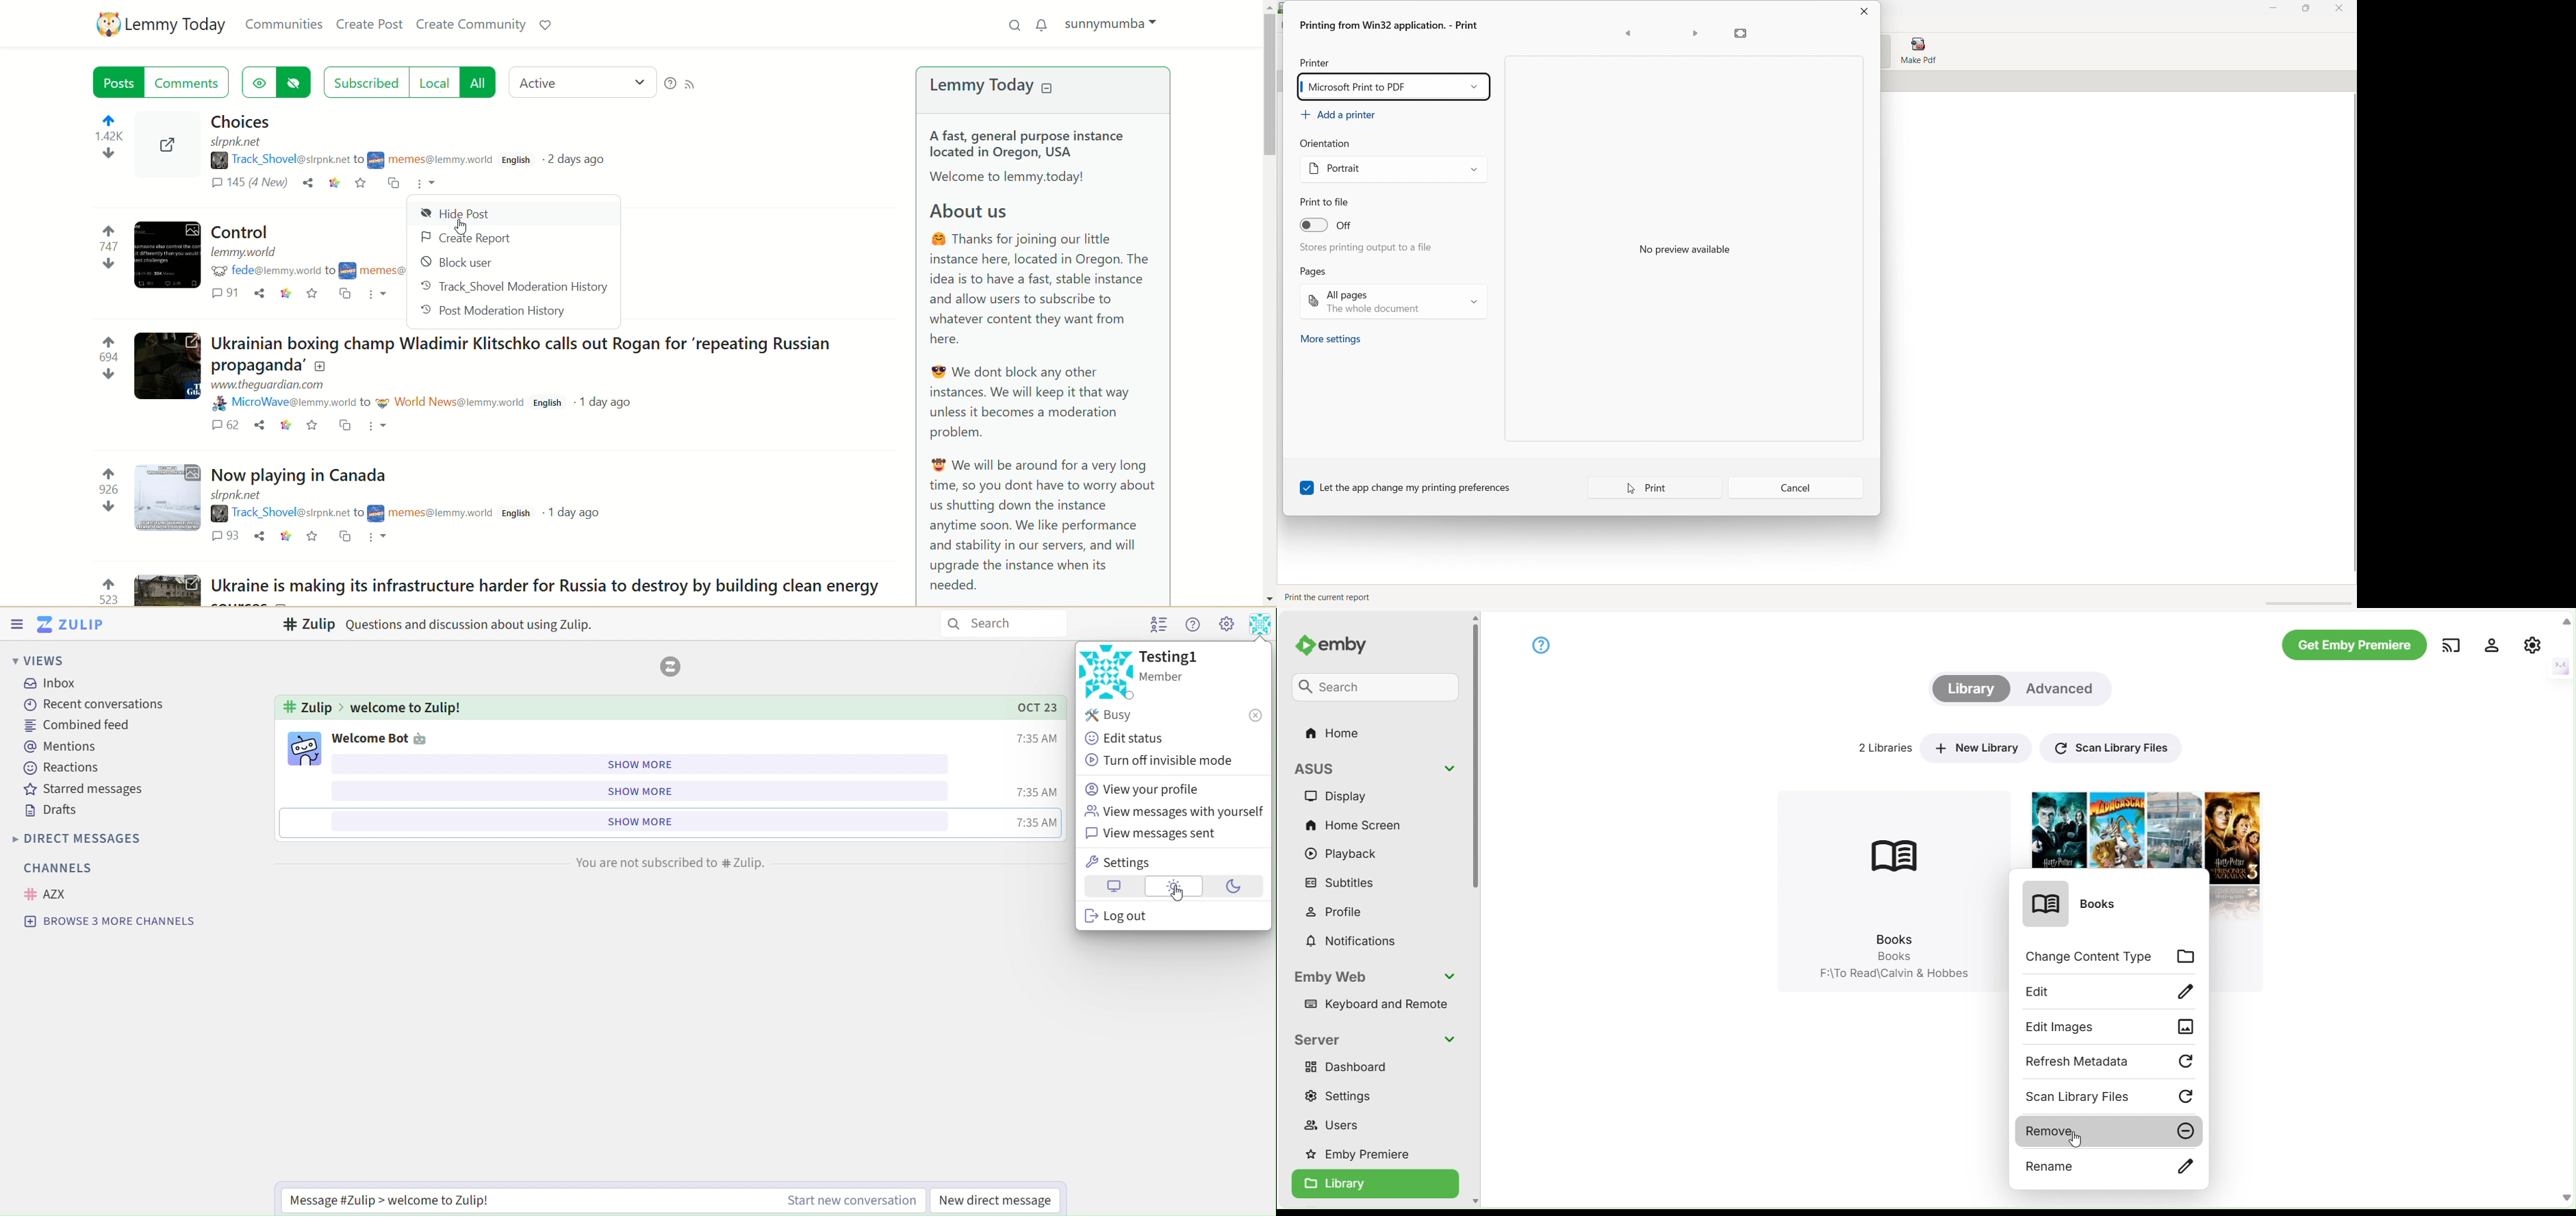 The width and height of the screenshot is (2576, 1232). What do you see at coordinates (390, 1197) in the screenshot?
I see `Message #Zulip > welcome to Zulip!` at bounding box center [390, 1197].